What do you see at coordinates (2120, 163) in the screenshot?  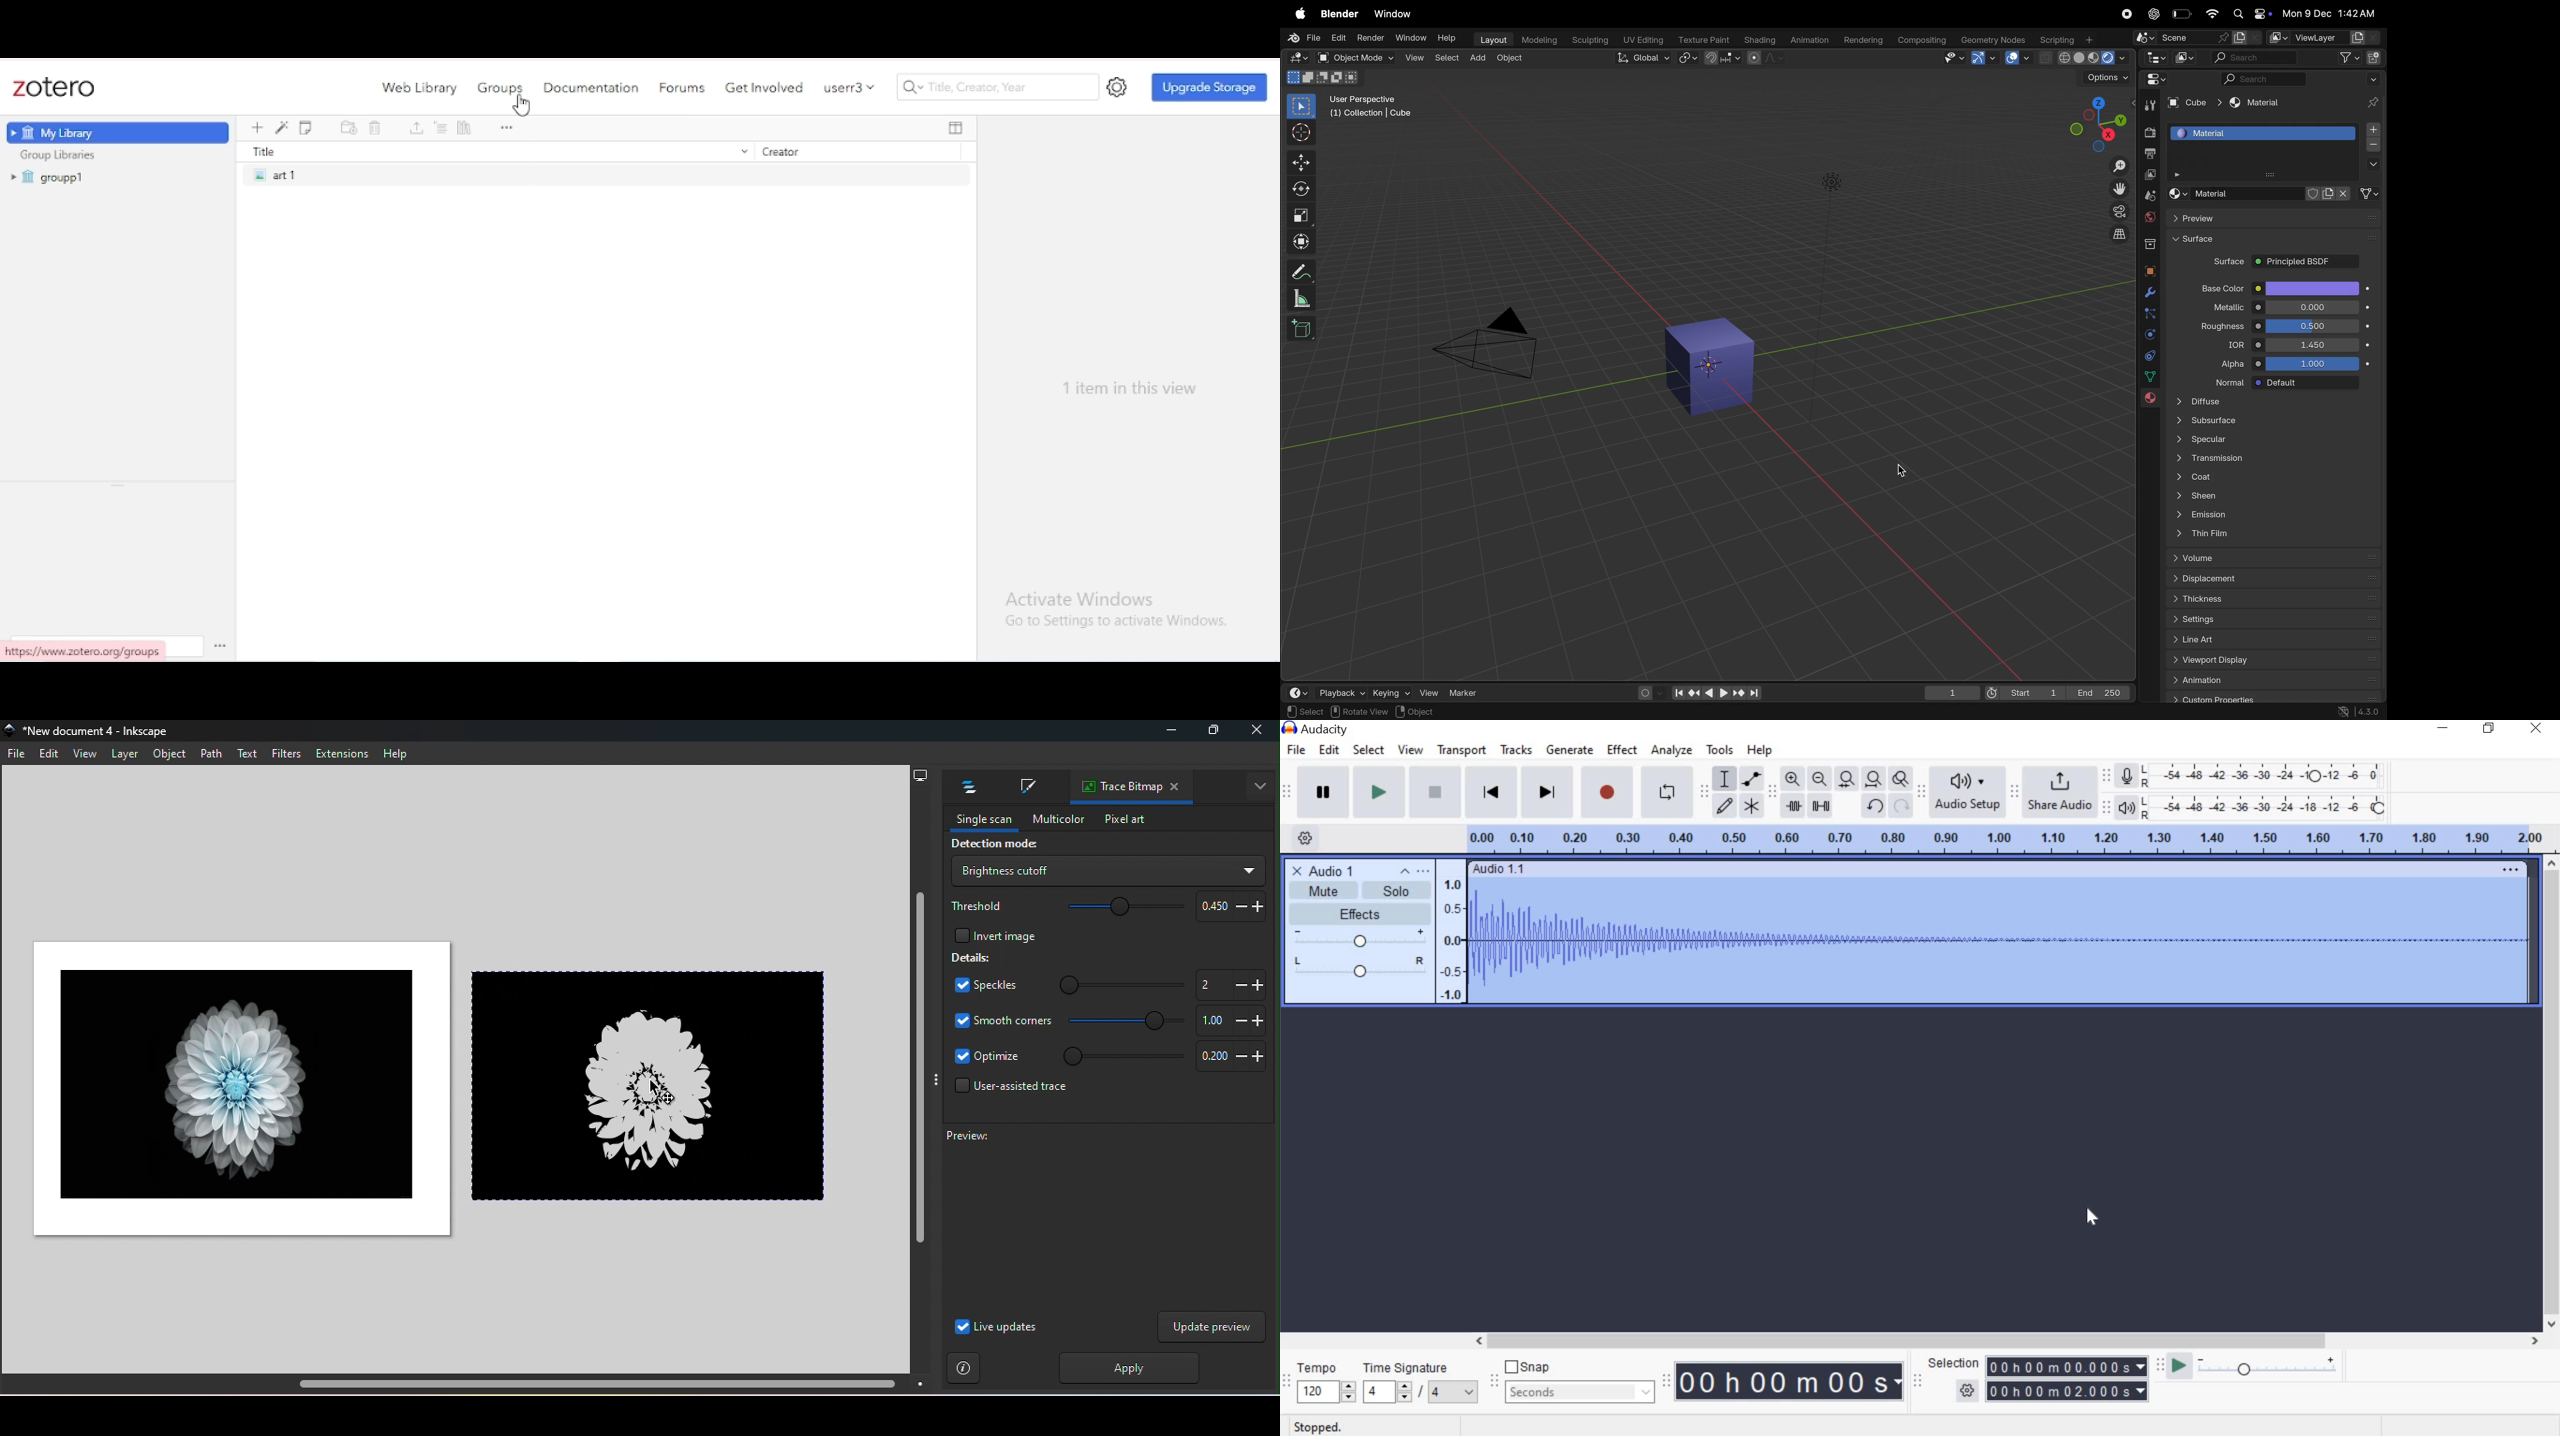 I see `zoom i ` at bounding box center [2120, 163].